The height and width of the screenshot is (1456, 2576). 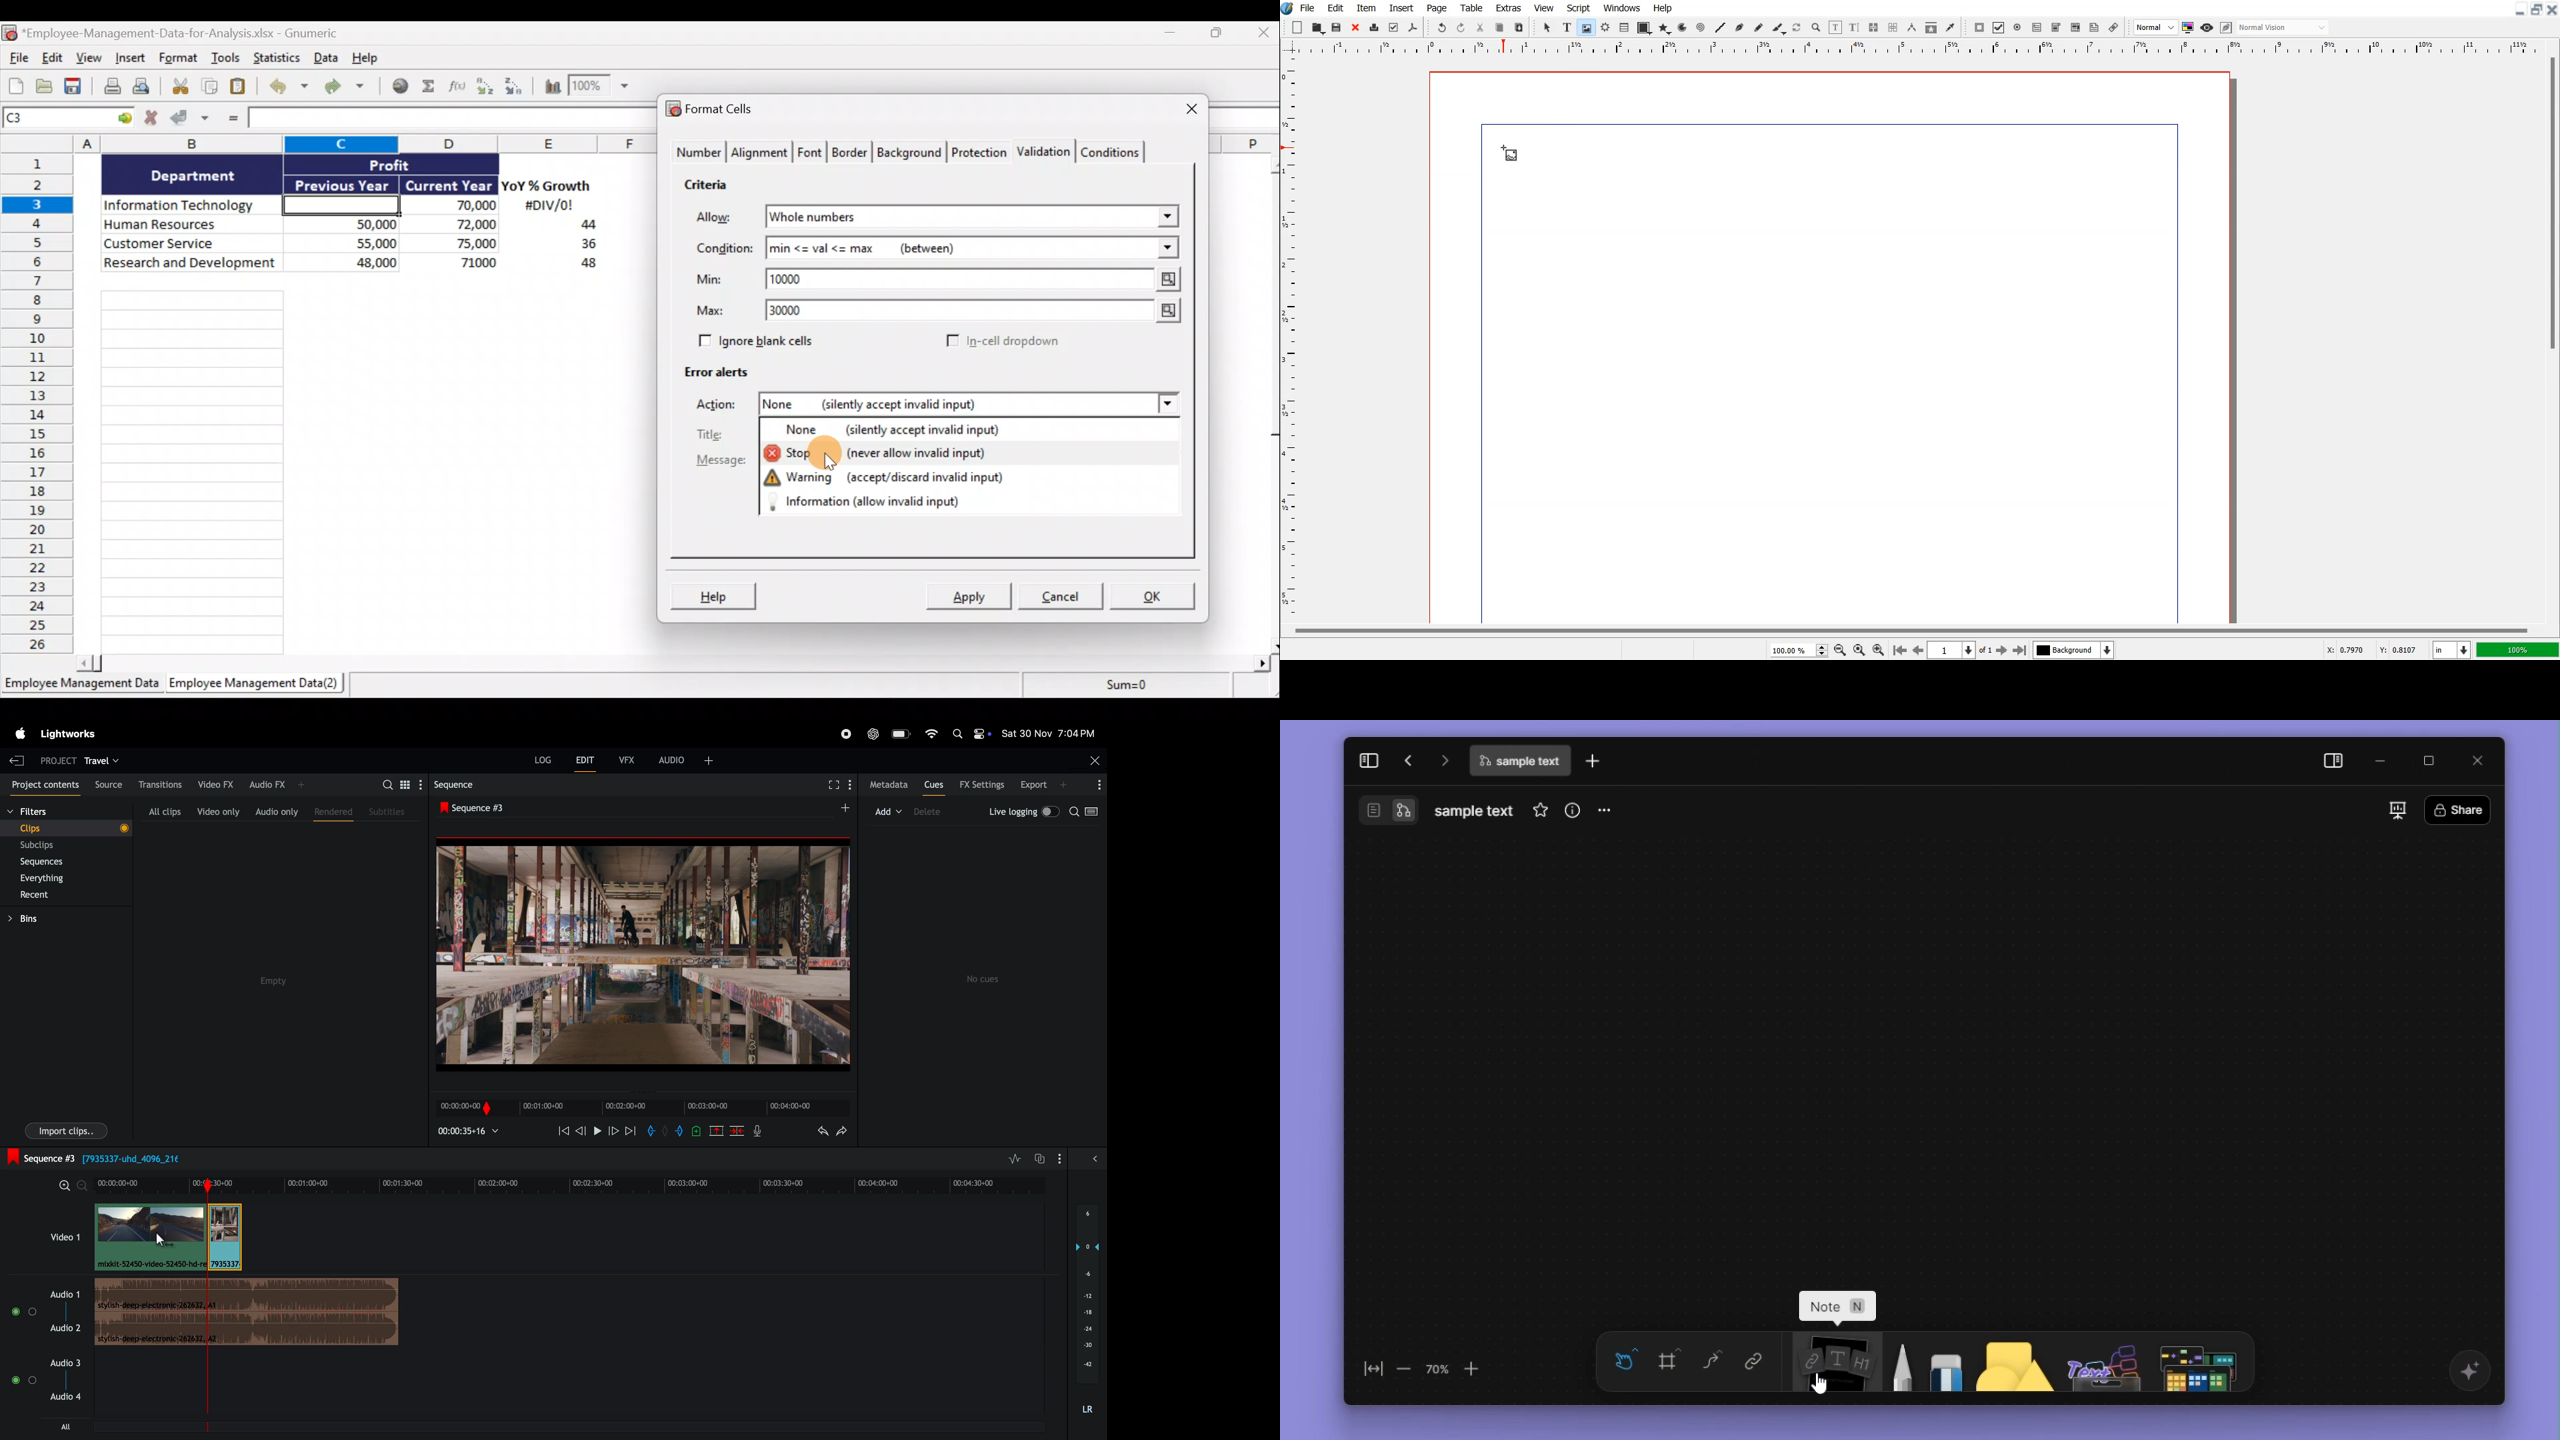 What do you see at coordinates (1536, 810) in the screenshot?
I see `favourites` at bounding box center [1536, 810].